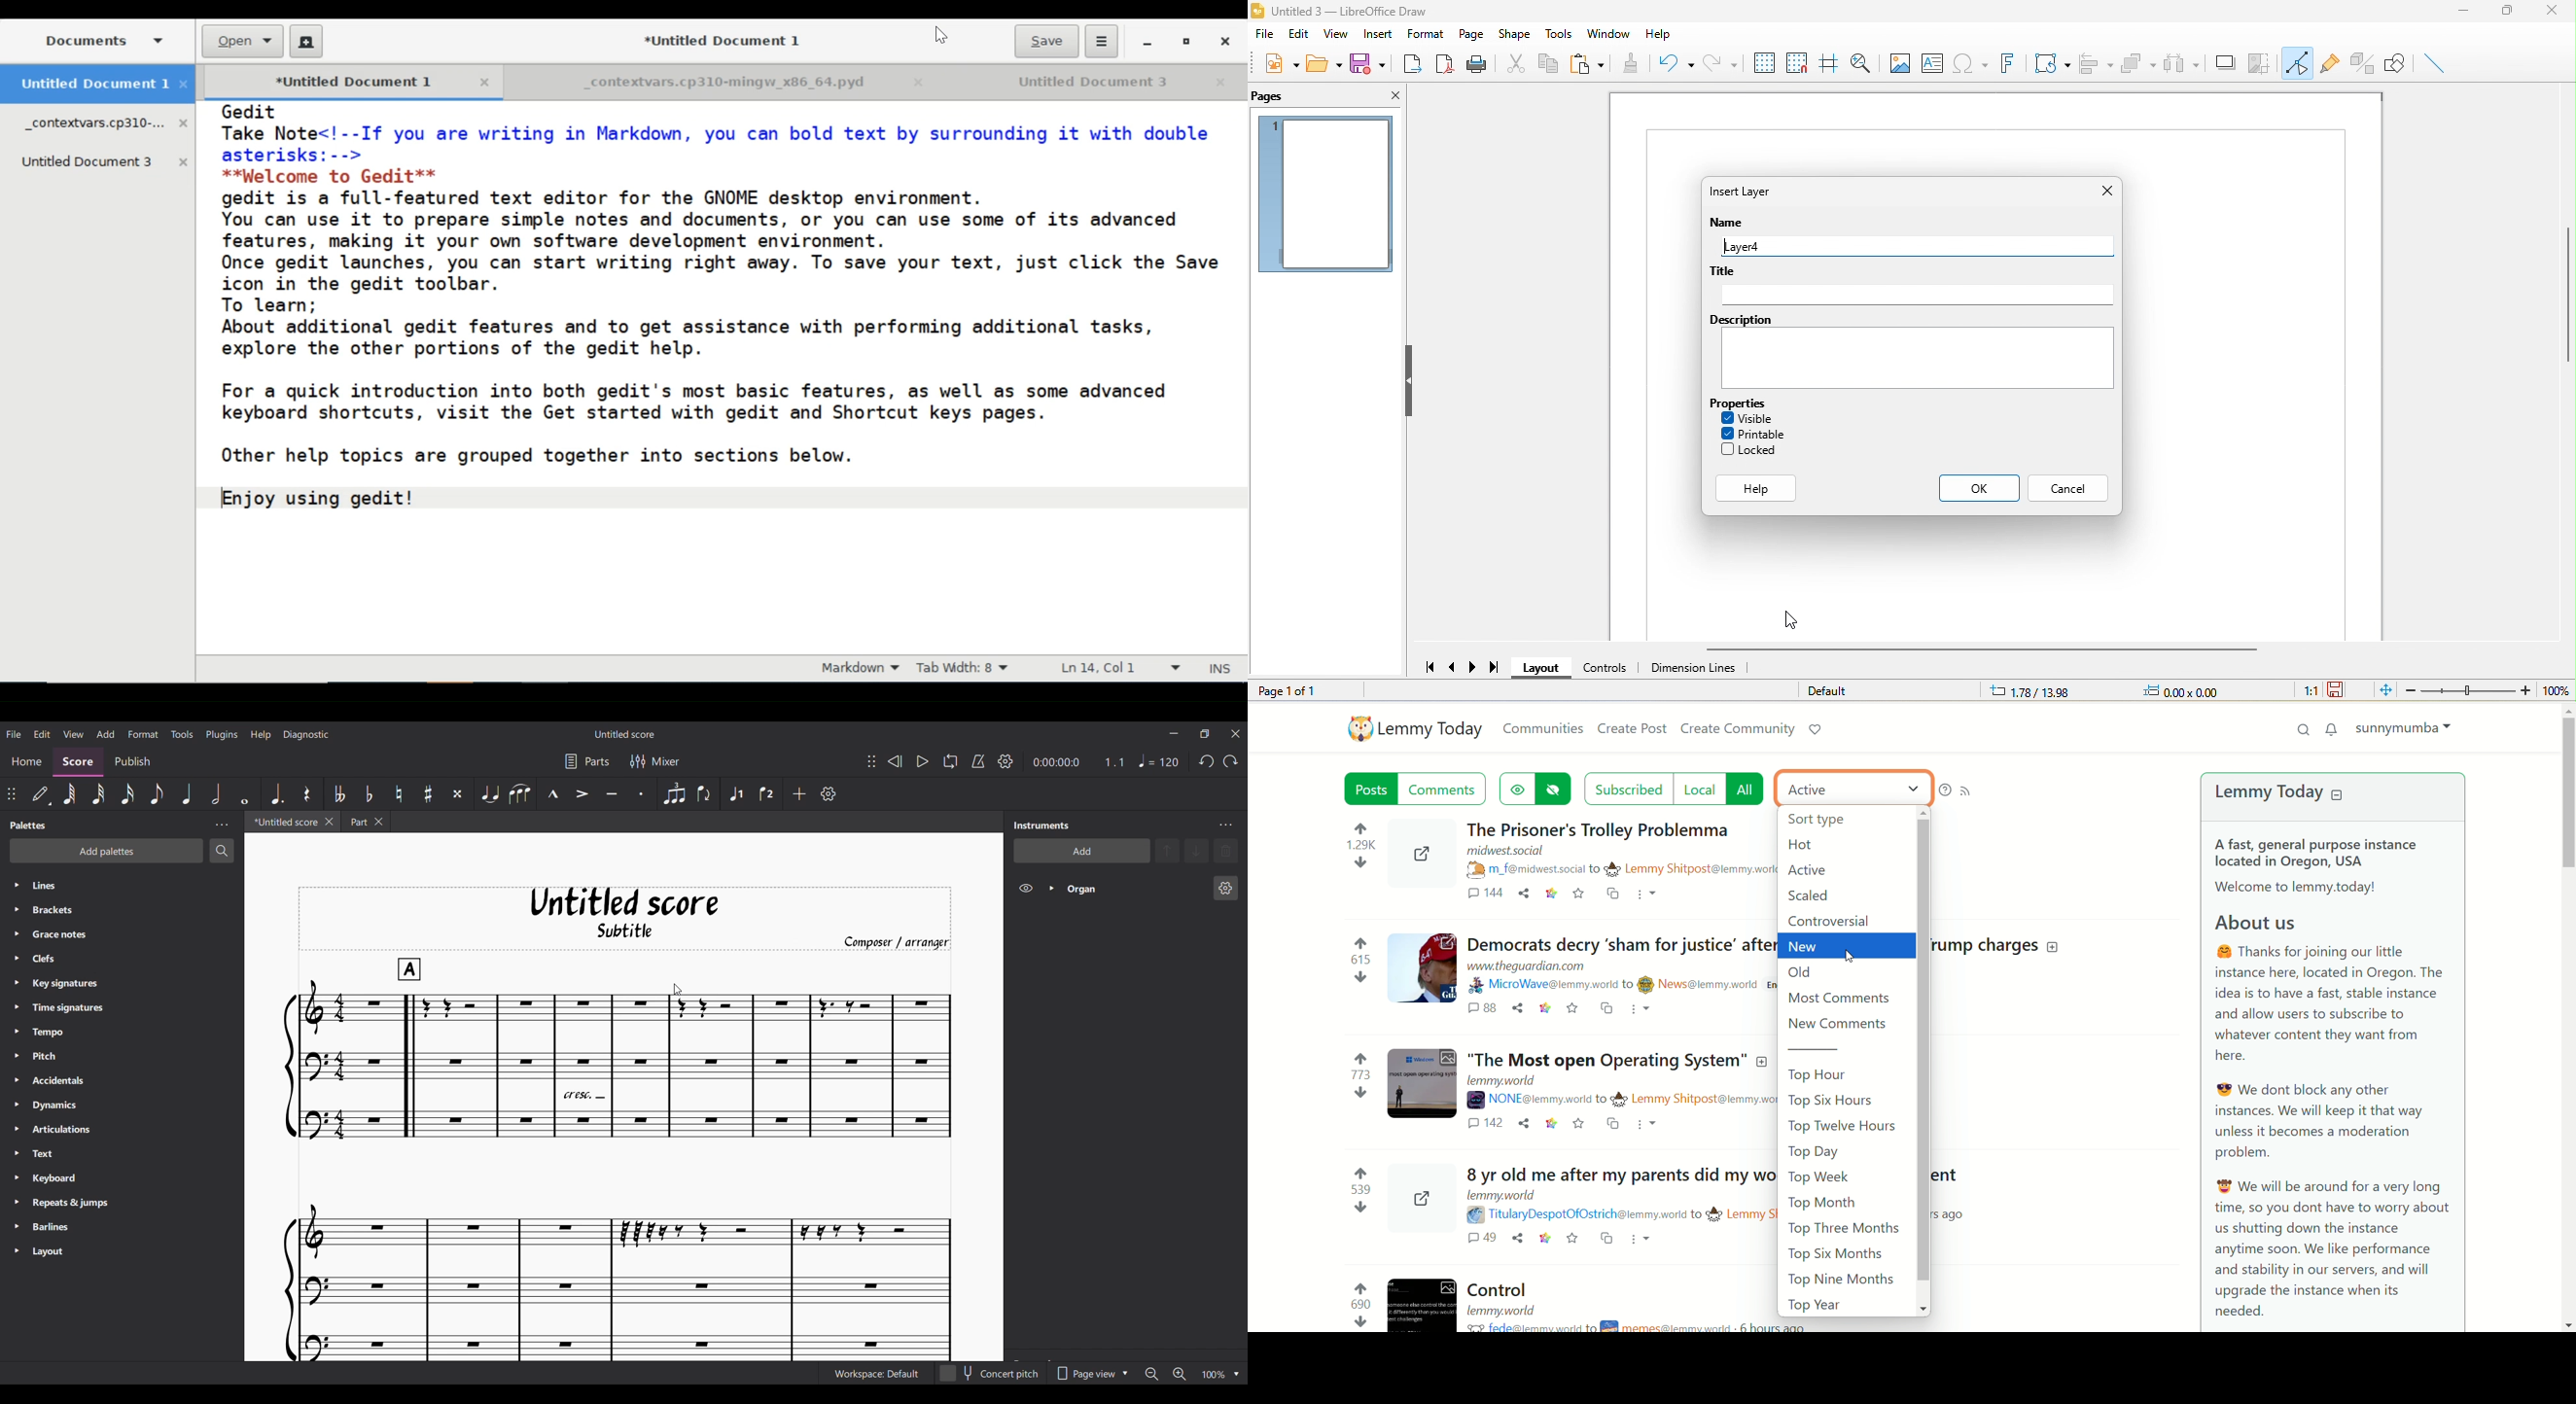 The height and width of the screenshot is (1428, 2576). What do you see at coordinates (27, 760) in the screenshot?
I see `Home section` at bounding box center [27, 760].